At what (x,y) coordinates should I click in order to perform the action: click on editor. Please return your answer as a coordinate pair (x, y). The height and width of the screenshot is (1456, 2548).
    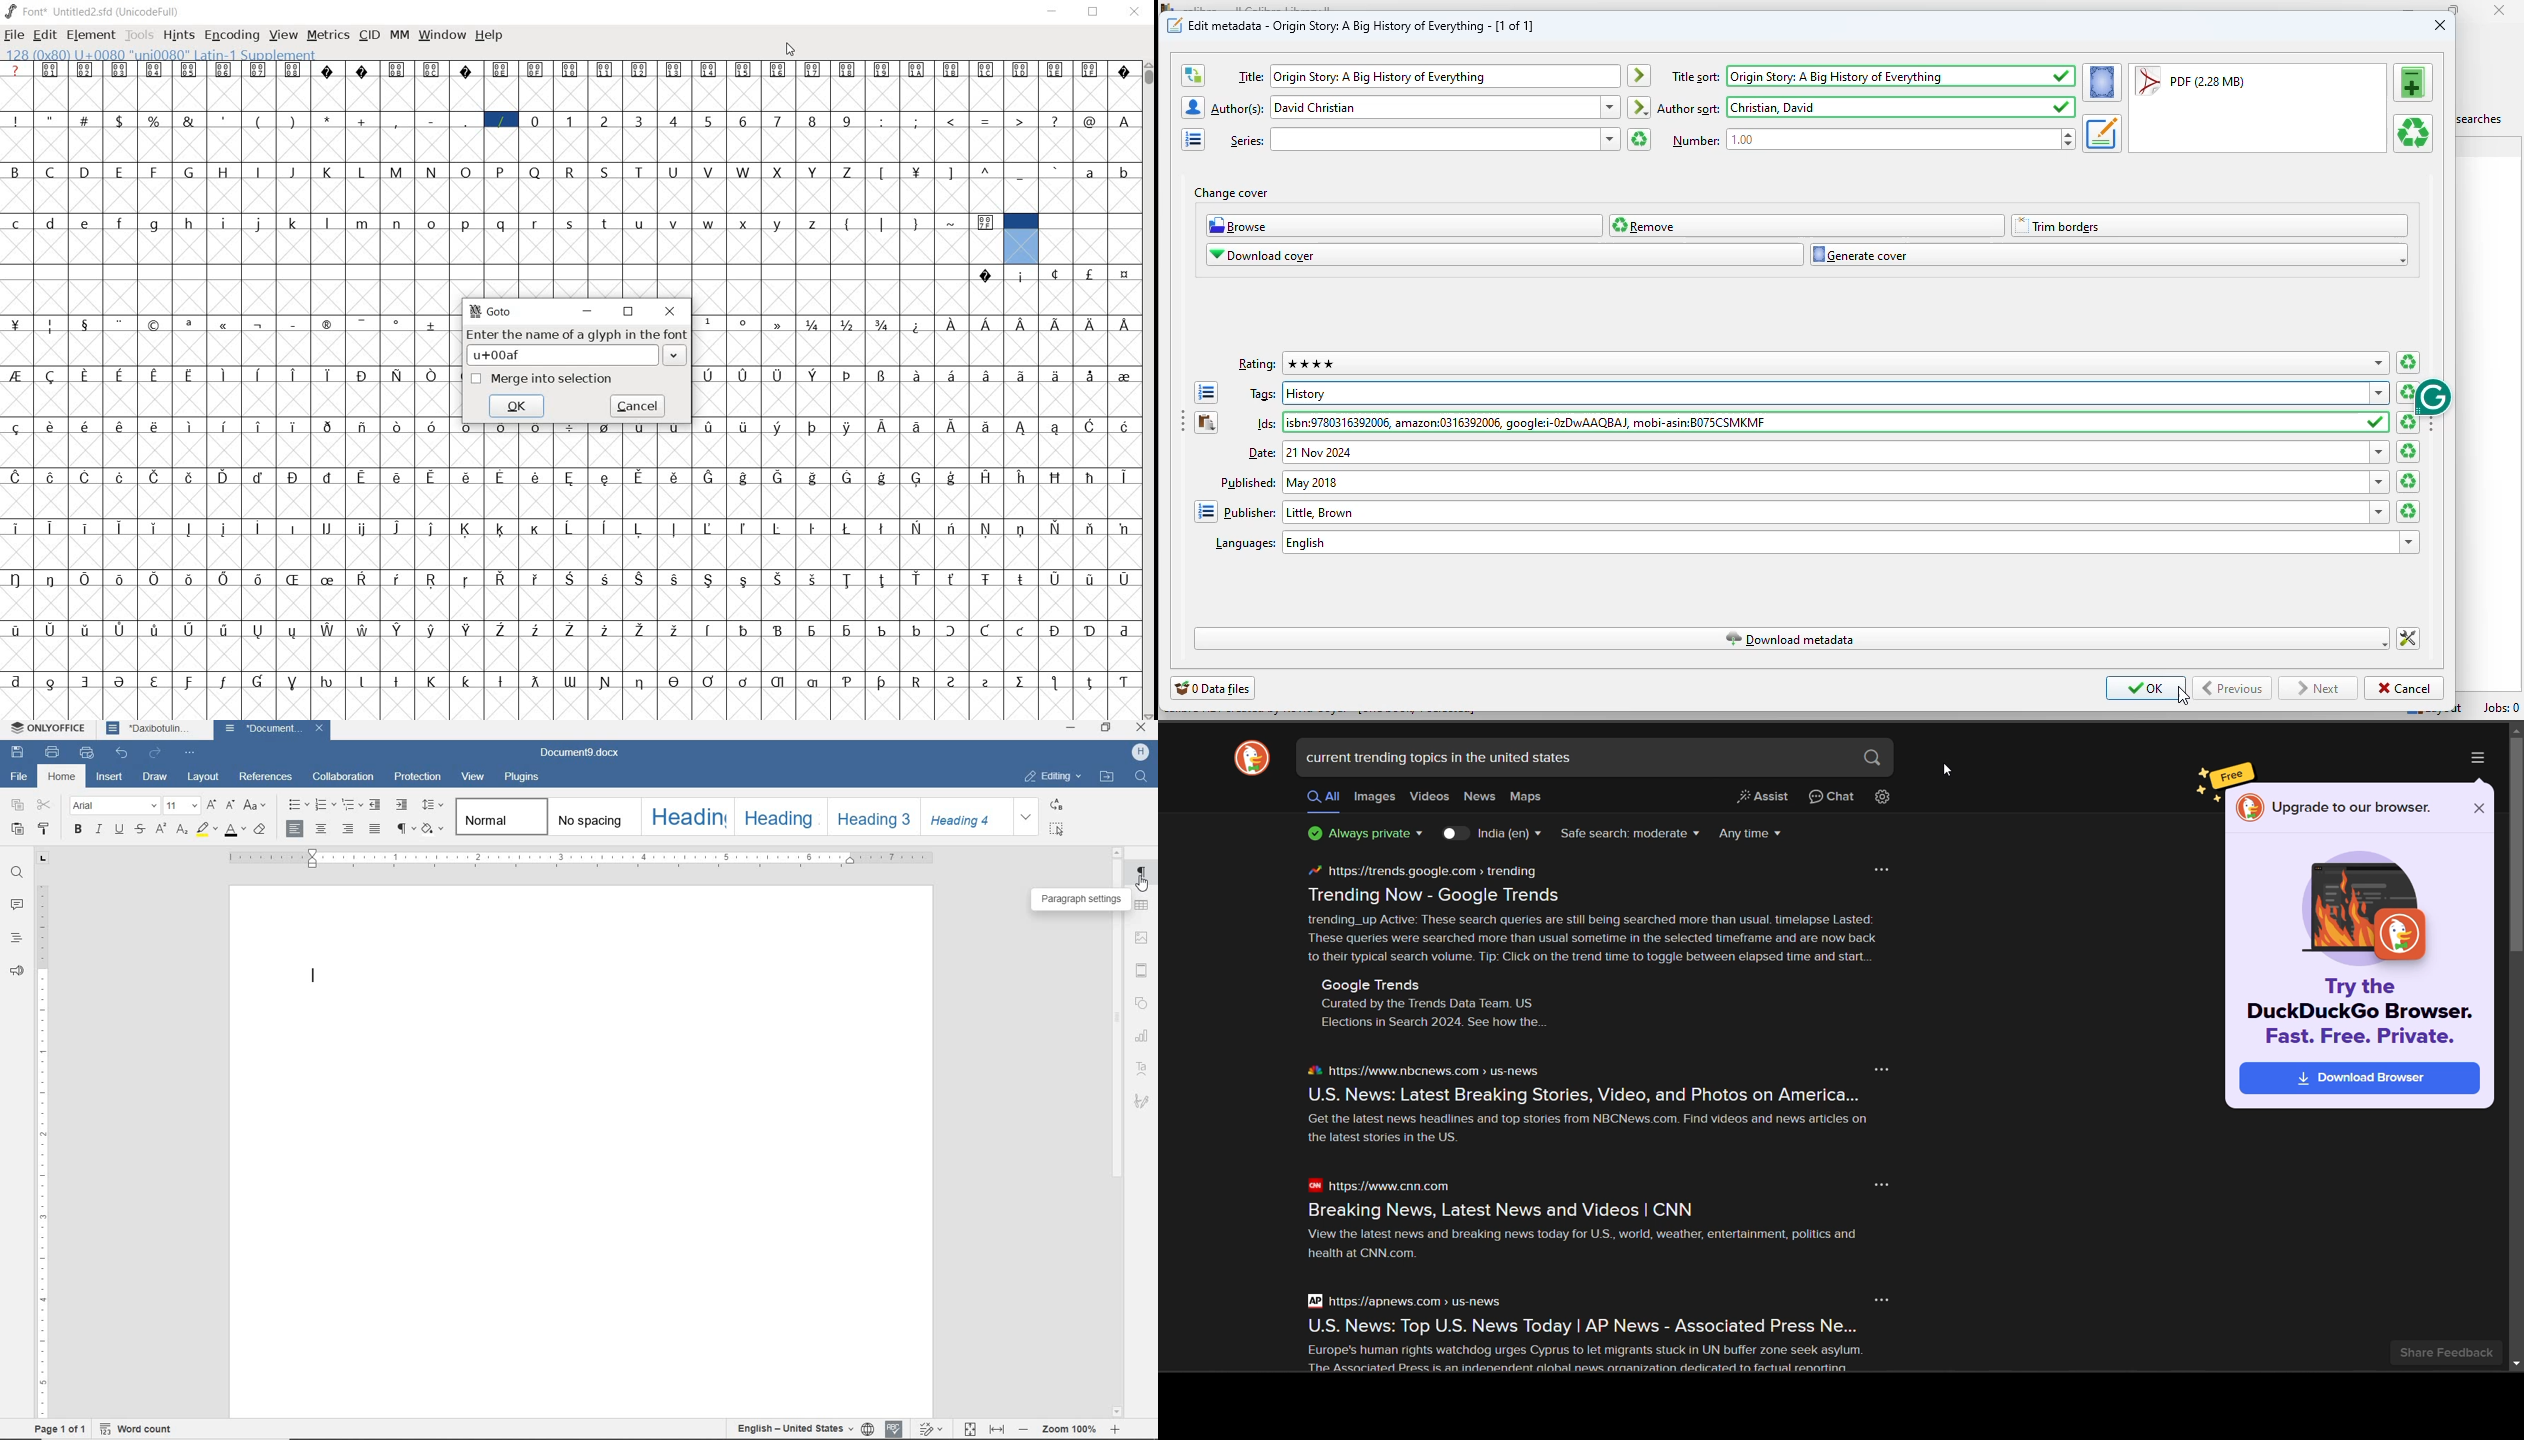
    Looking at the image, I should click on (316, 979).